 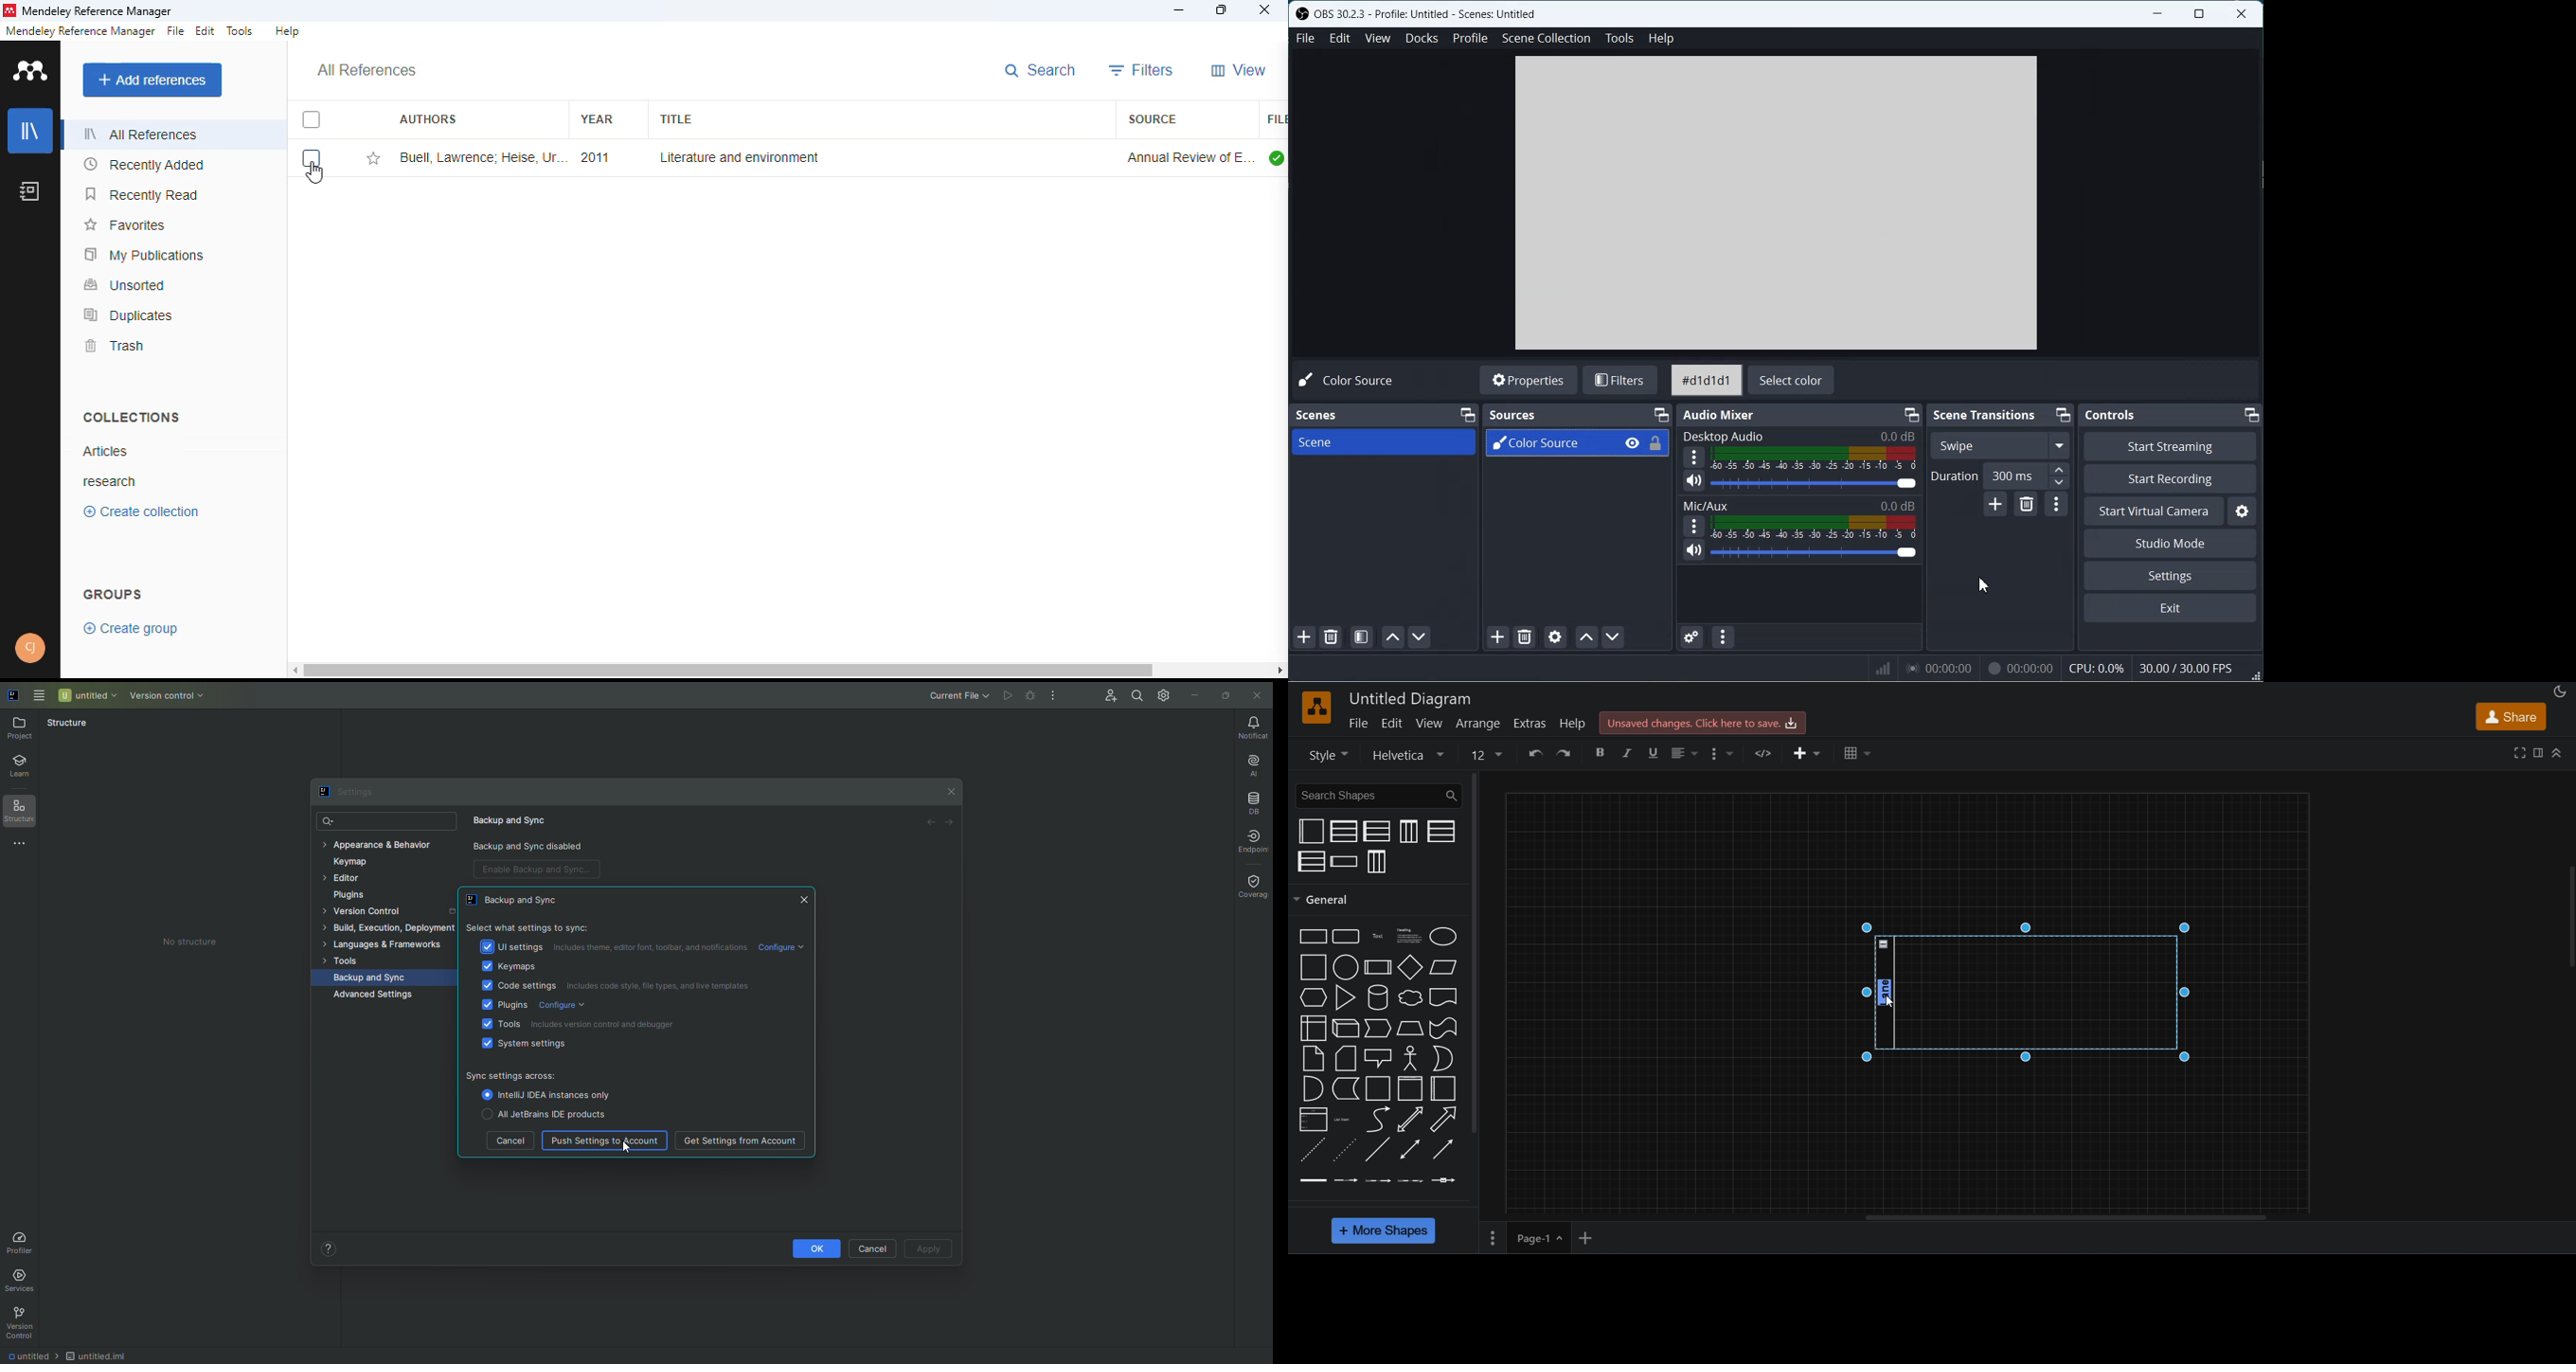 I want to click on select, so click(x=312, y=120).